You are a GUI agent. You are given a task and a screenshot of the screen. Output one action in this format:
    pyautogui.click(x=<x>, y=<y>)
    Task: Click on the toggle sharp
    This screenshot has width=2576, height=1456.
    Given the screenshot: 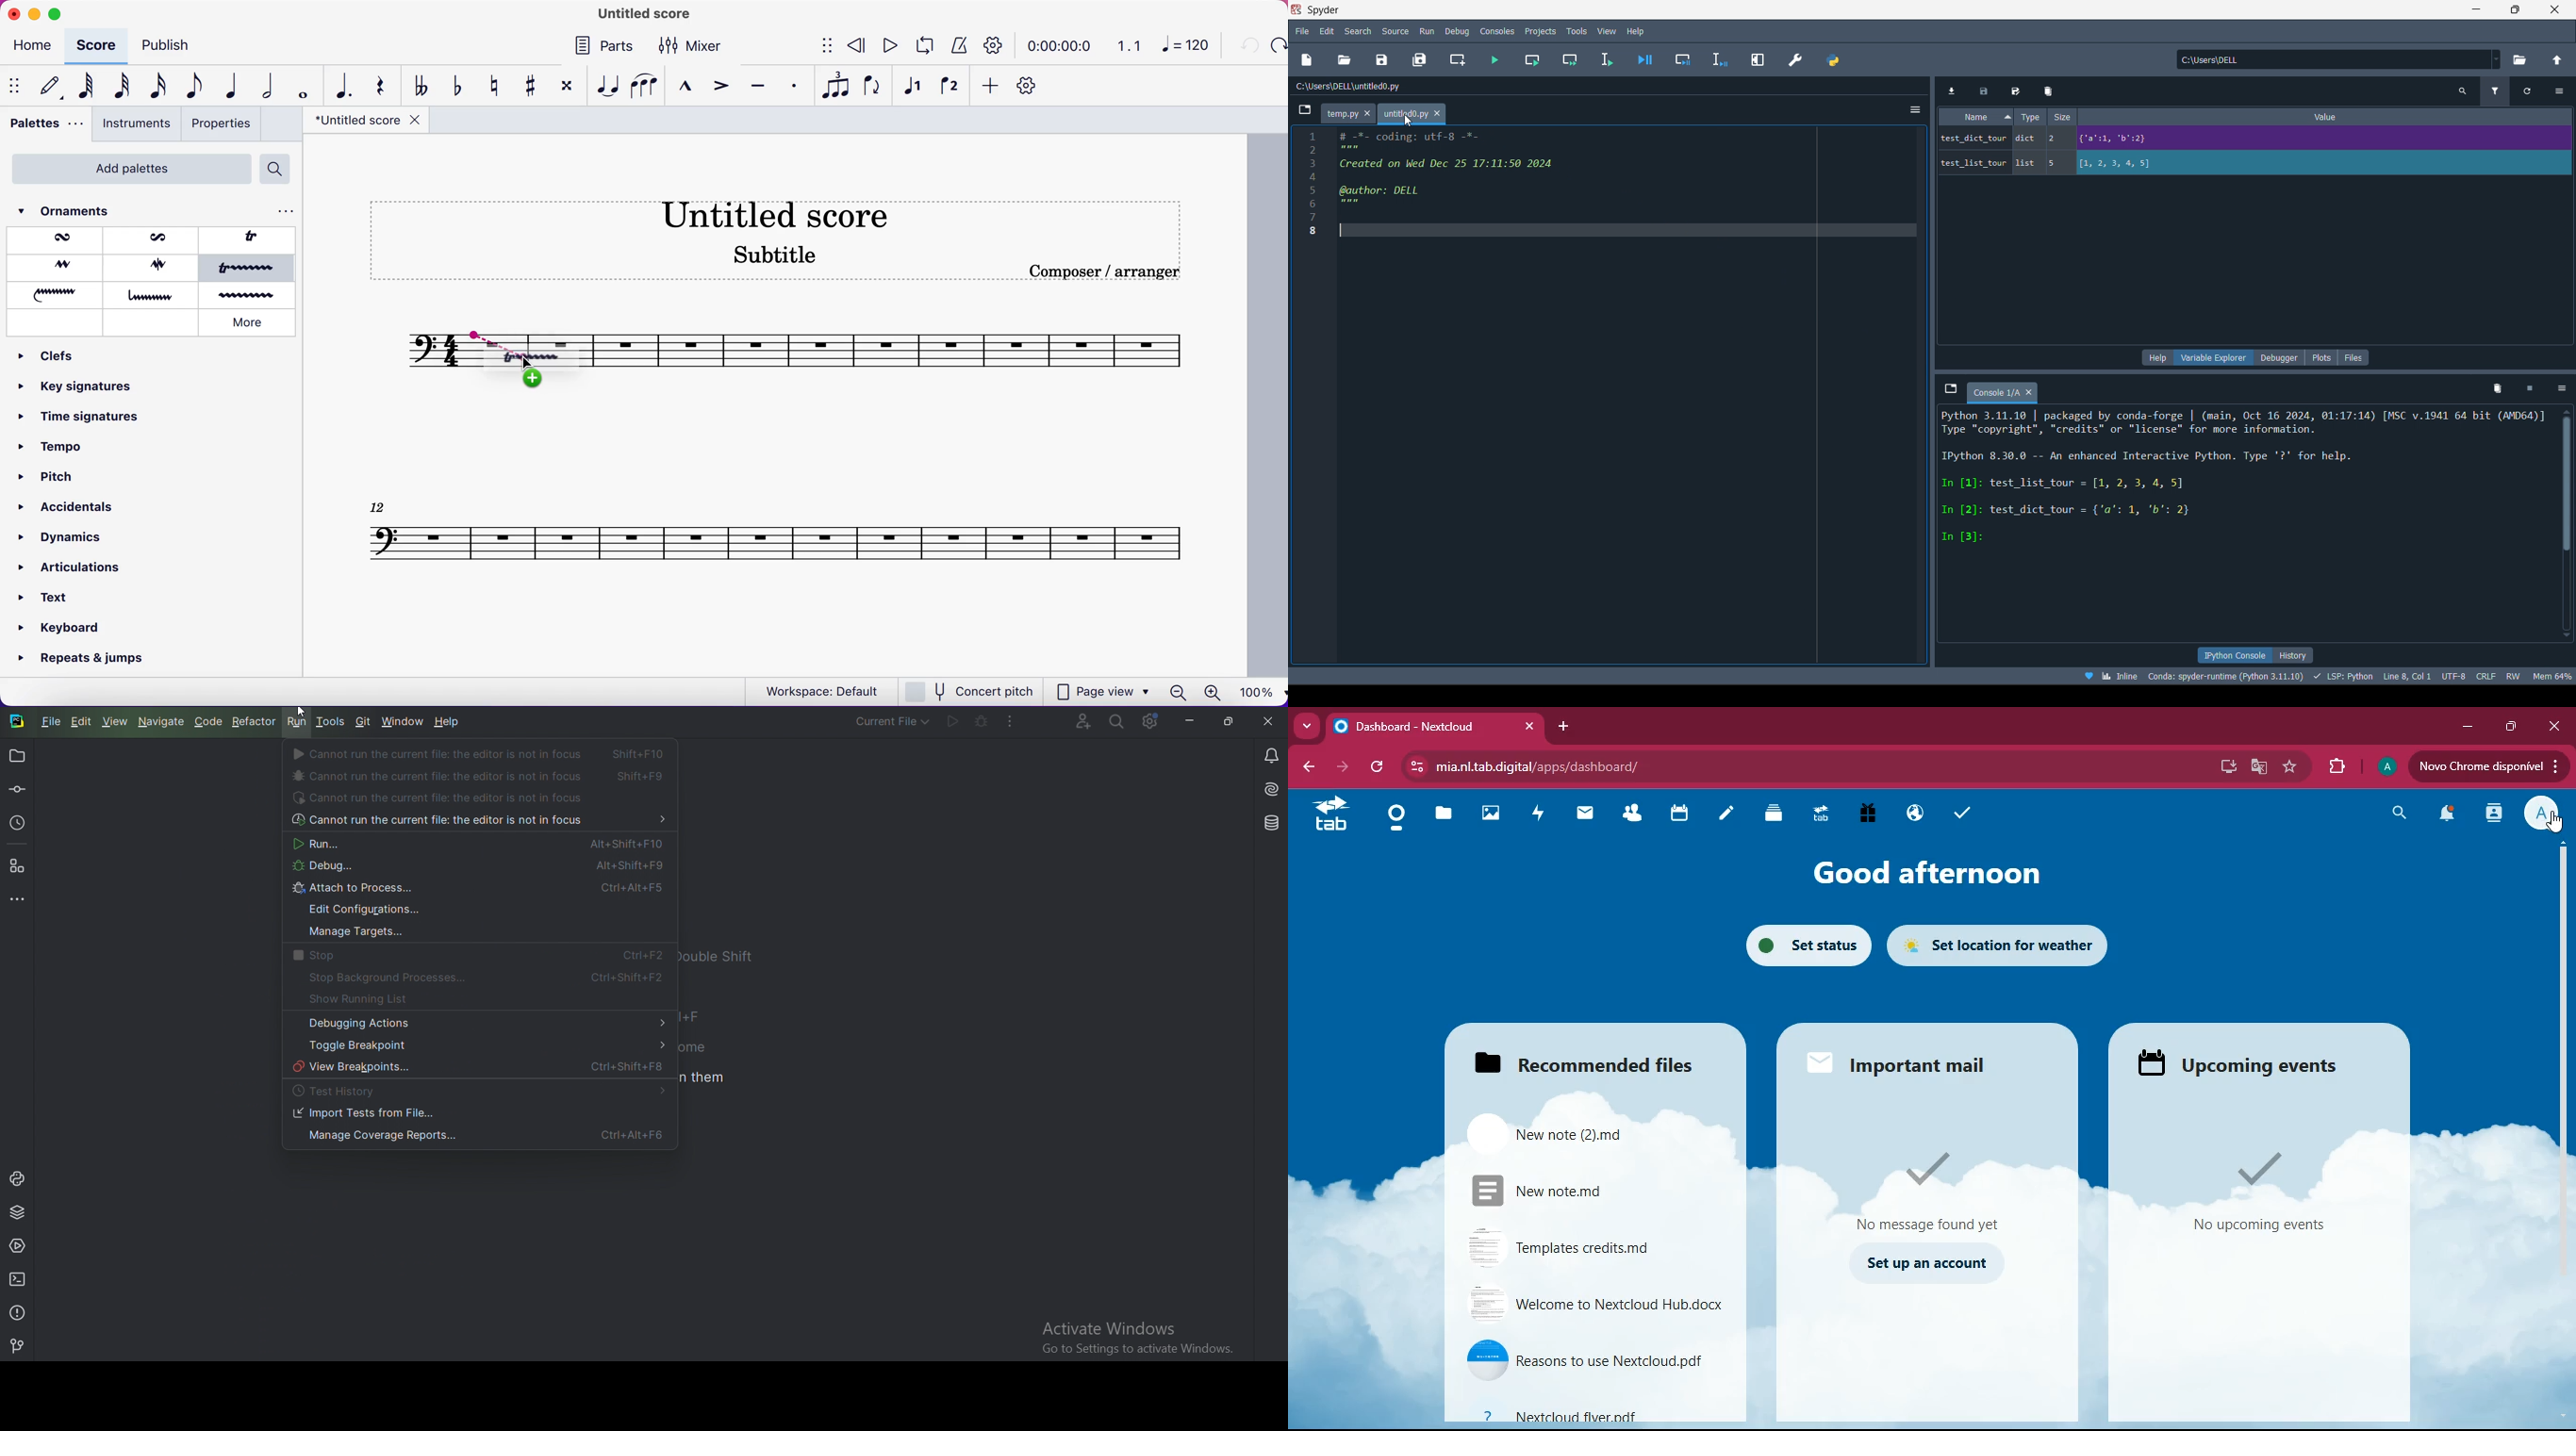 What is the action you would take?
    pyautogui.click(x=529, y=85)
    